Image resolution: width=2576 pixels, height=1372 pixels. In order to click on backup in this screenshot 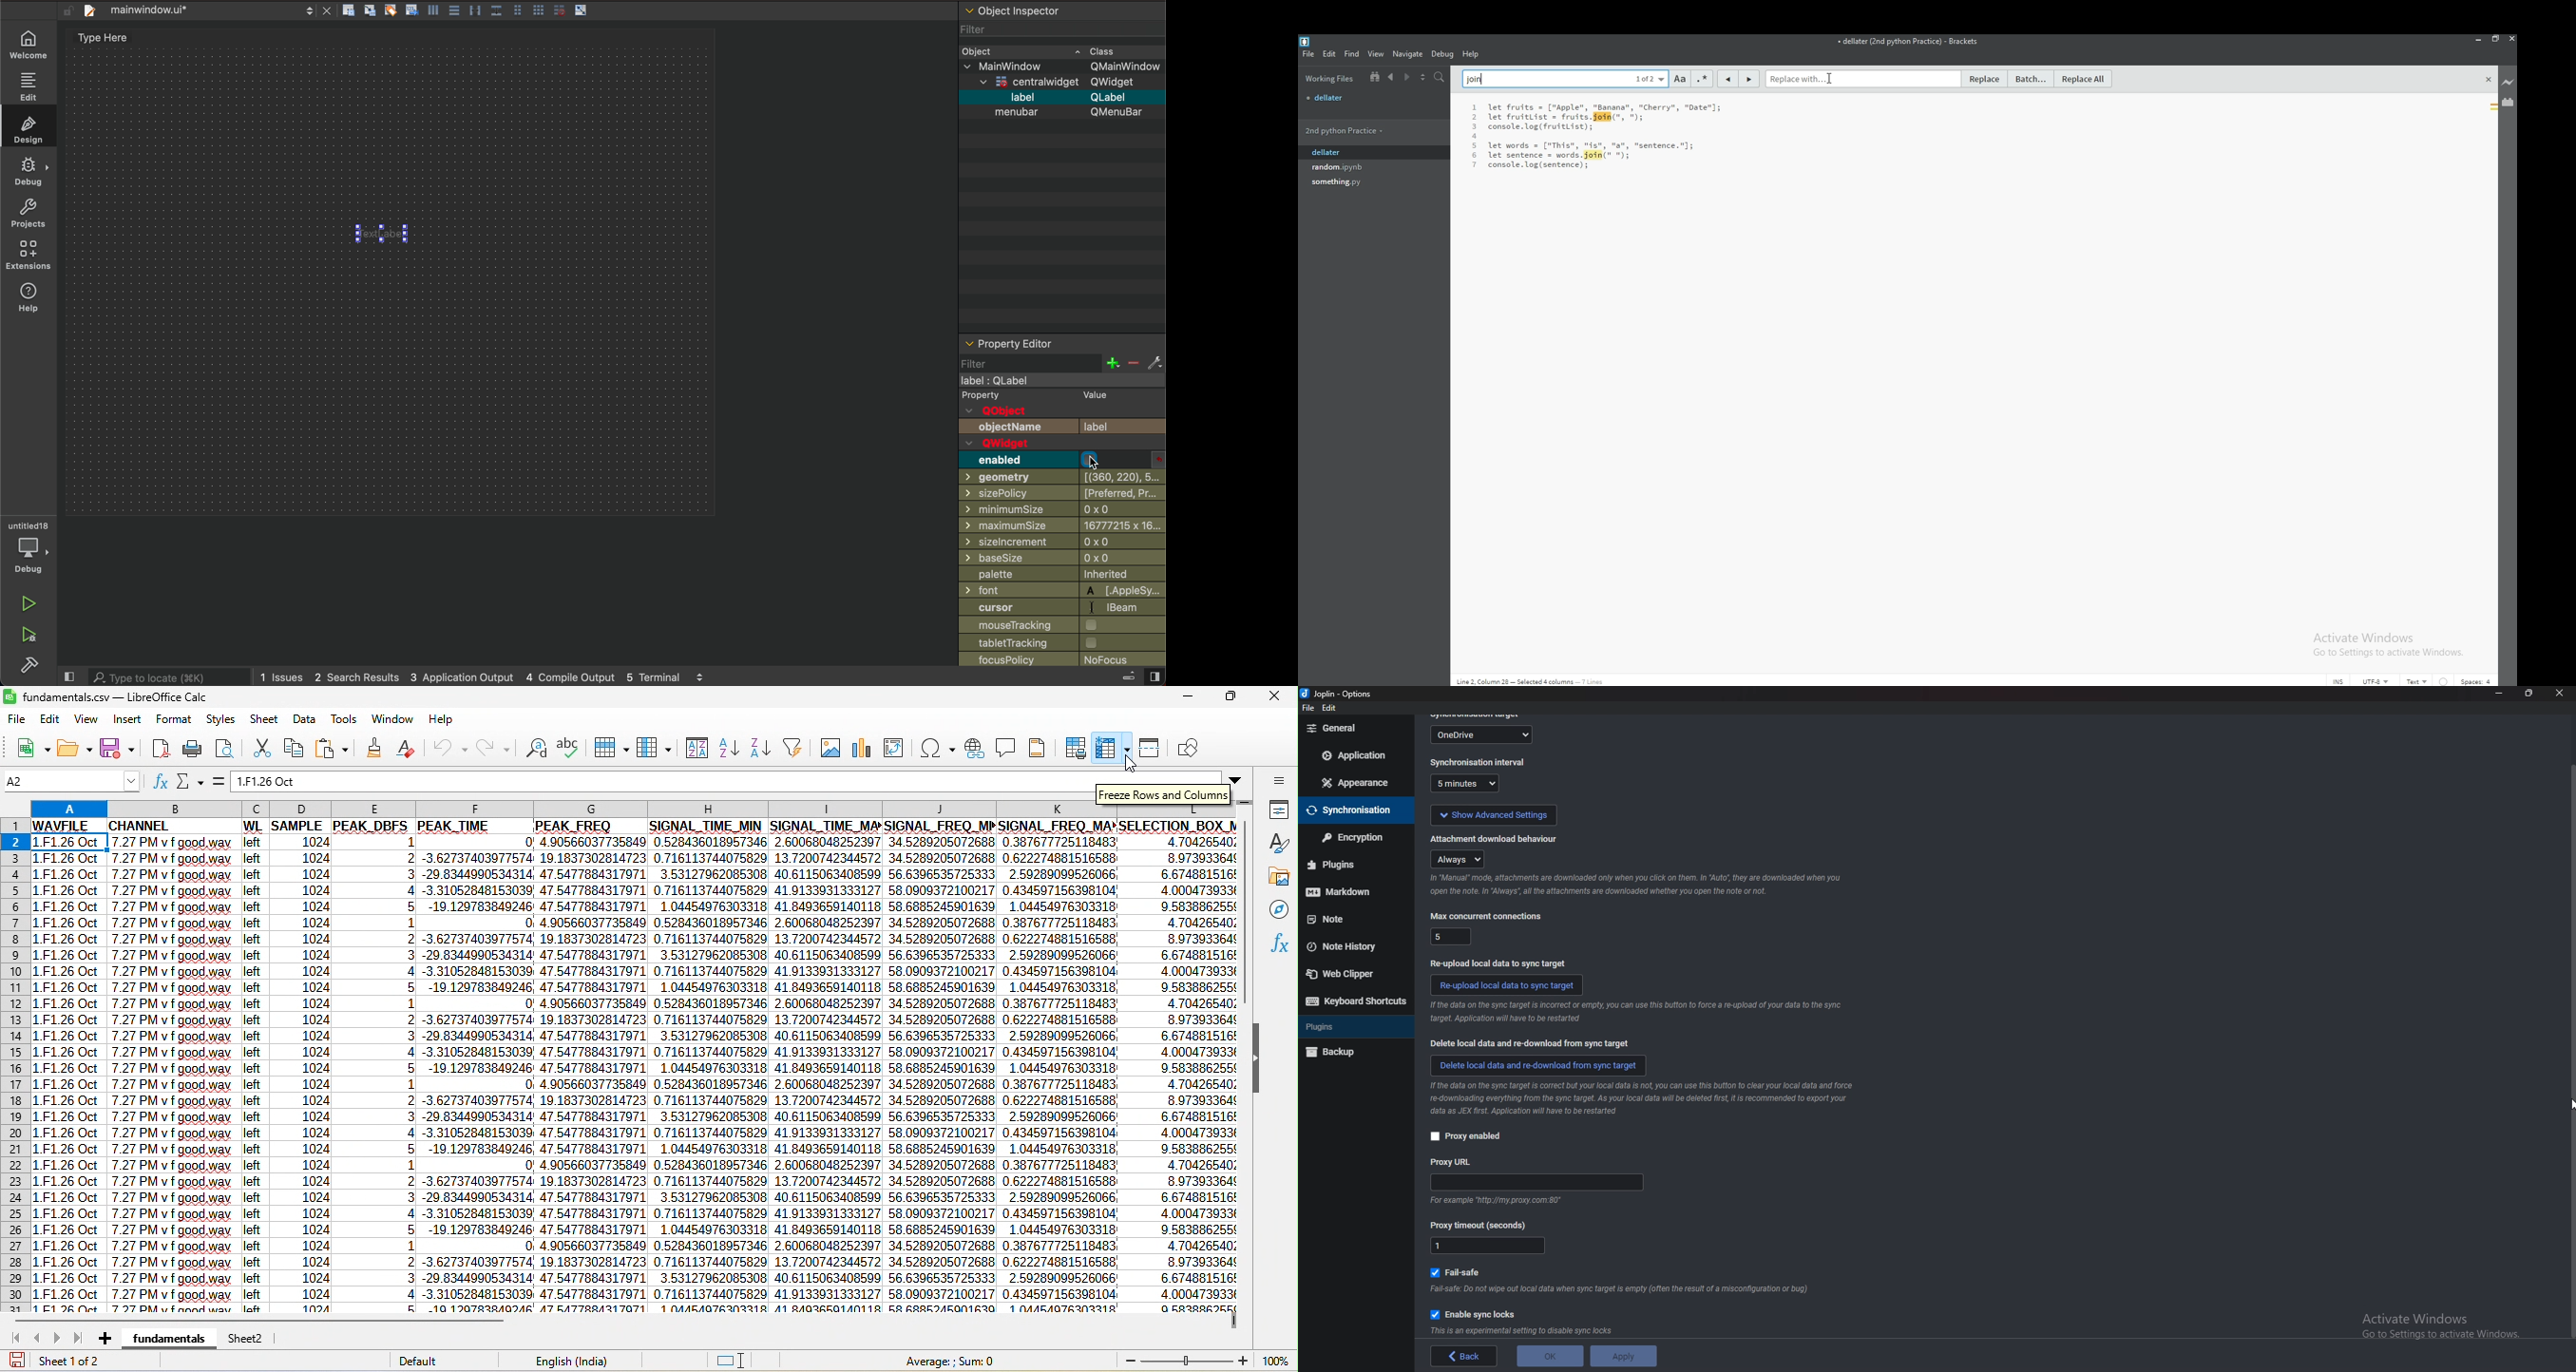, I will do `click(1347, 1053)`.